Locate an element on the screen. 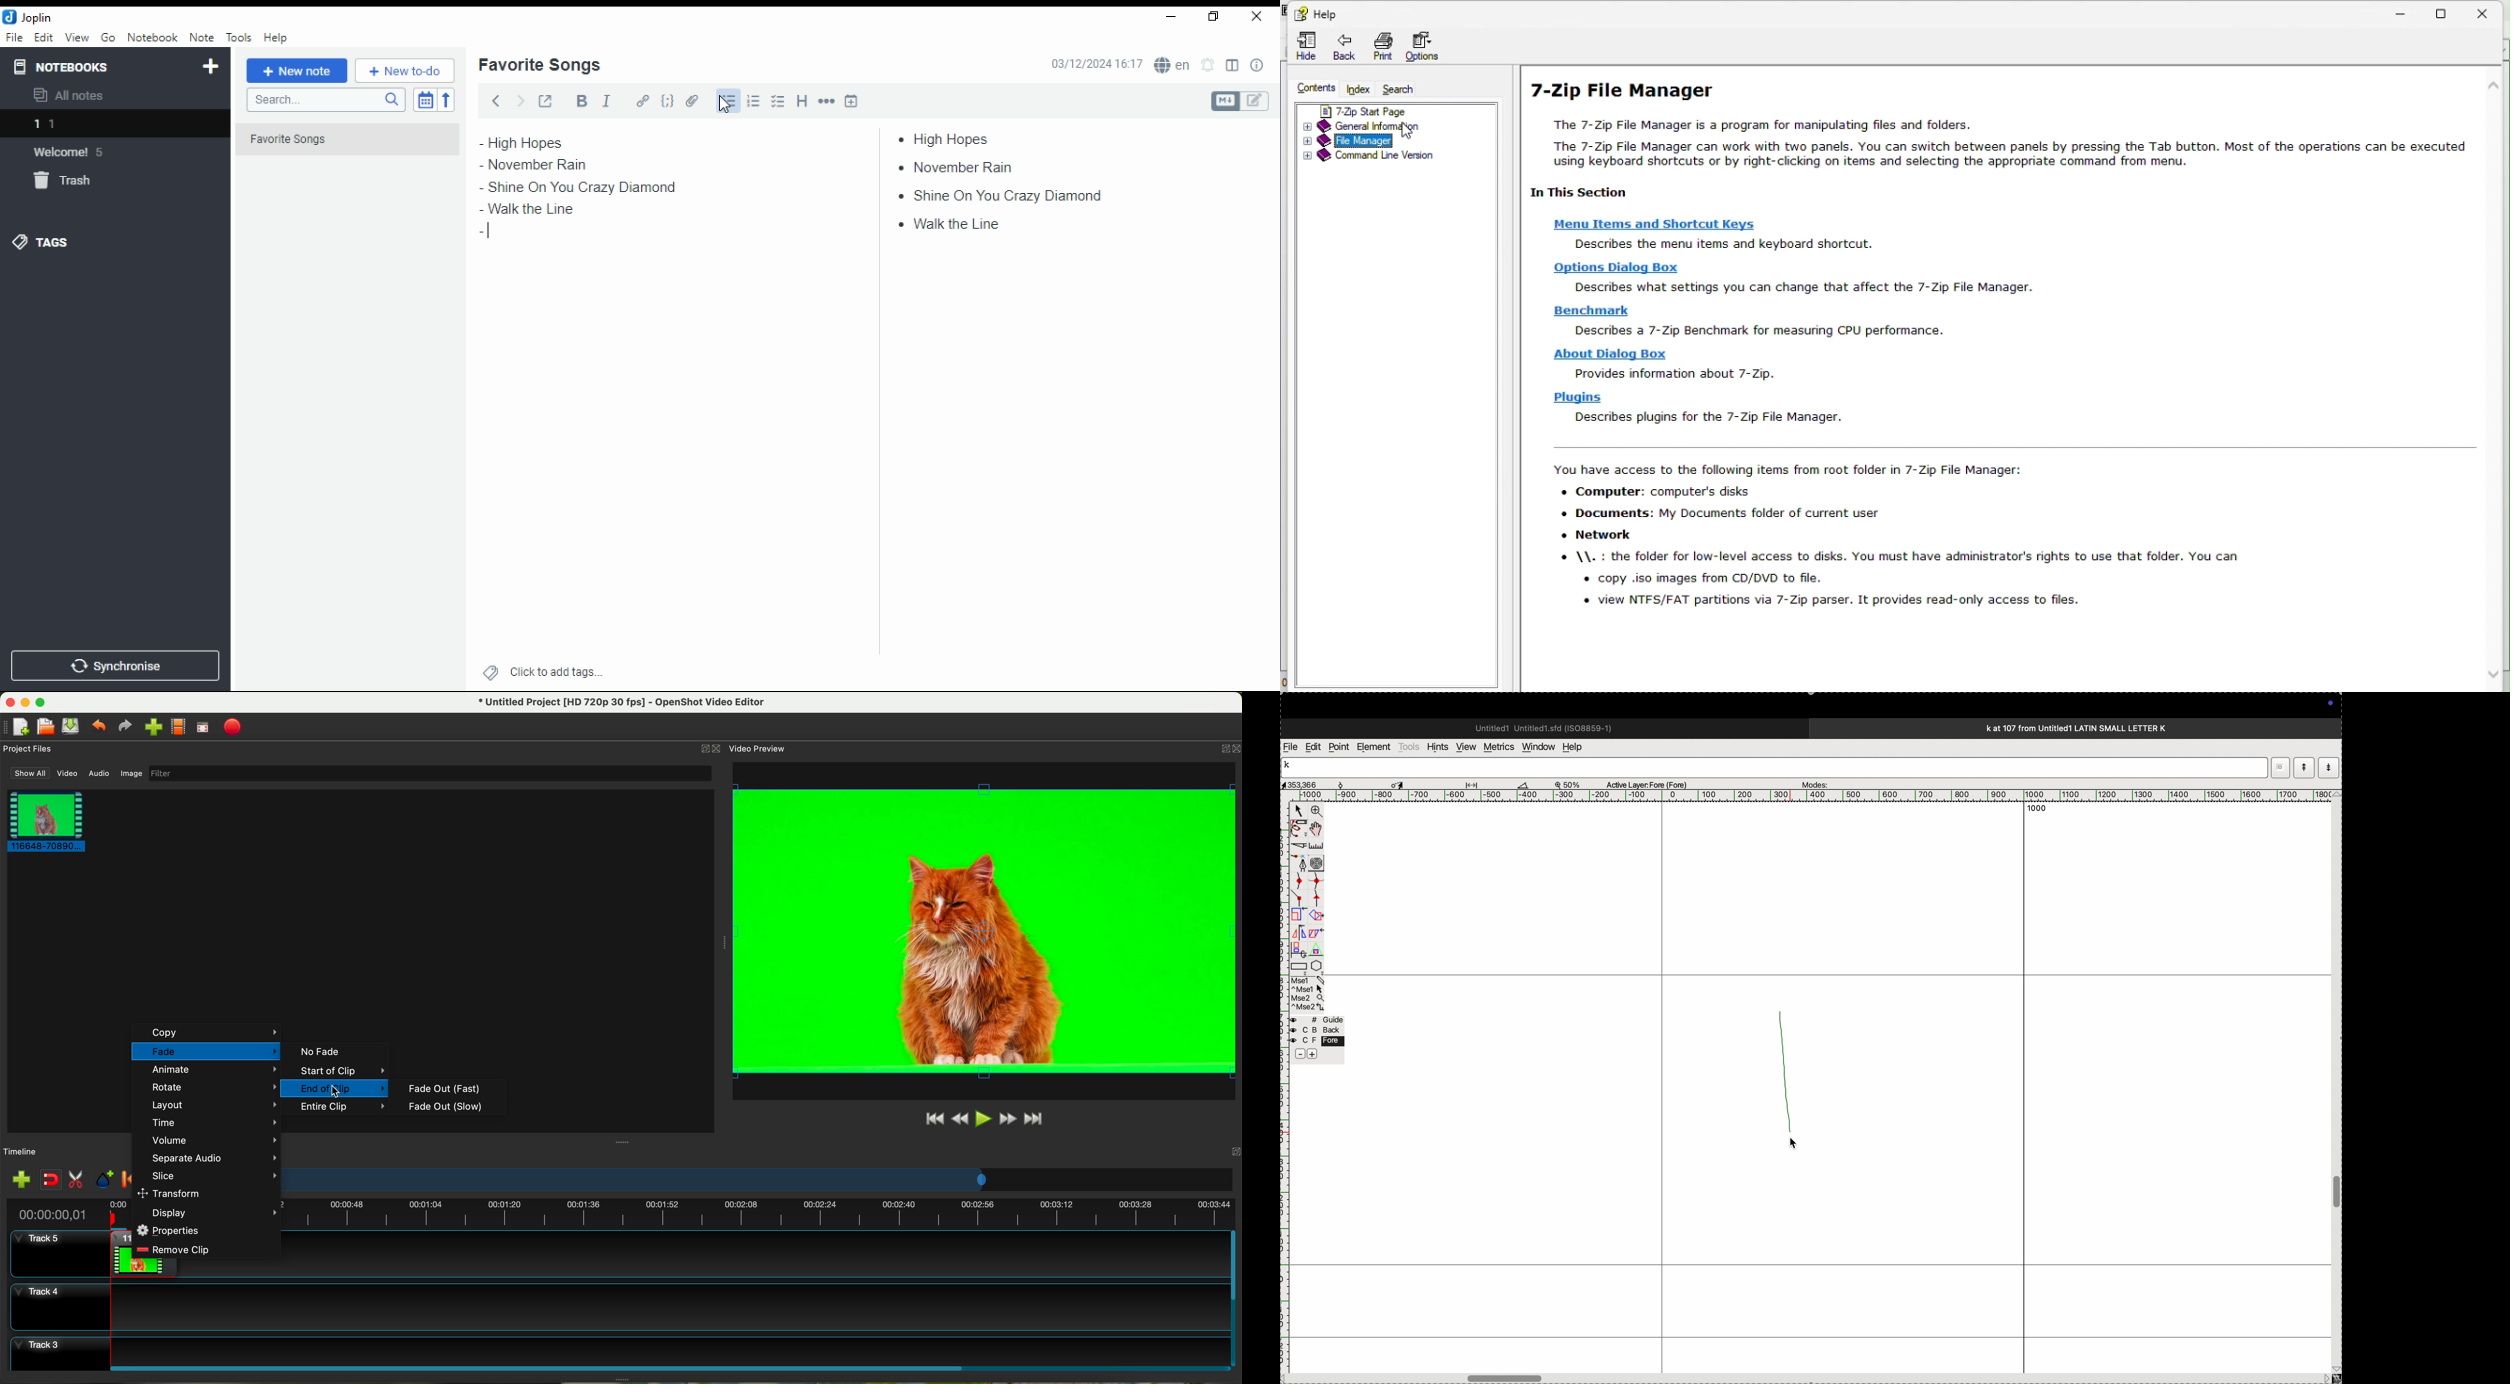  track 3 is located at coordinates (618, 1349).